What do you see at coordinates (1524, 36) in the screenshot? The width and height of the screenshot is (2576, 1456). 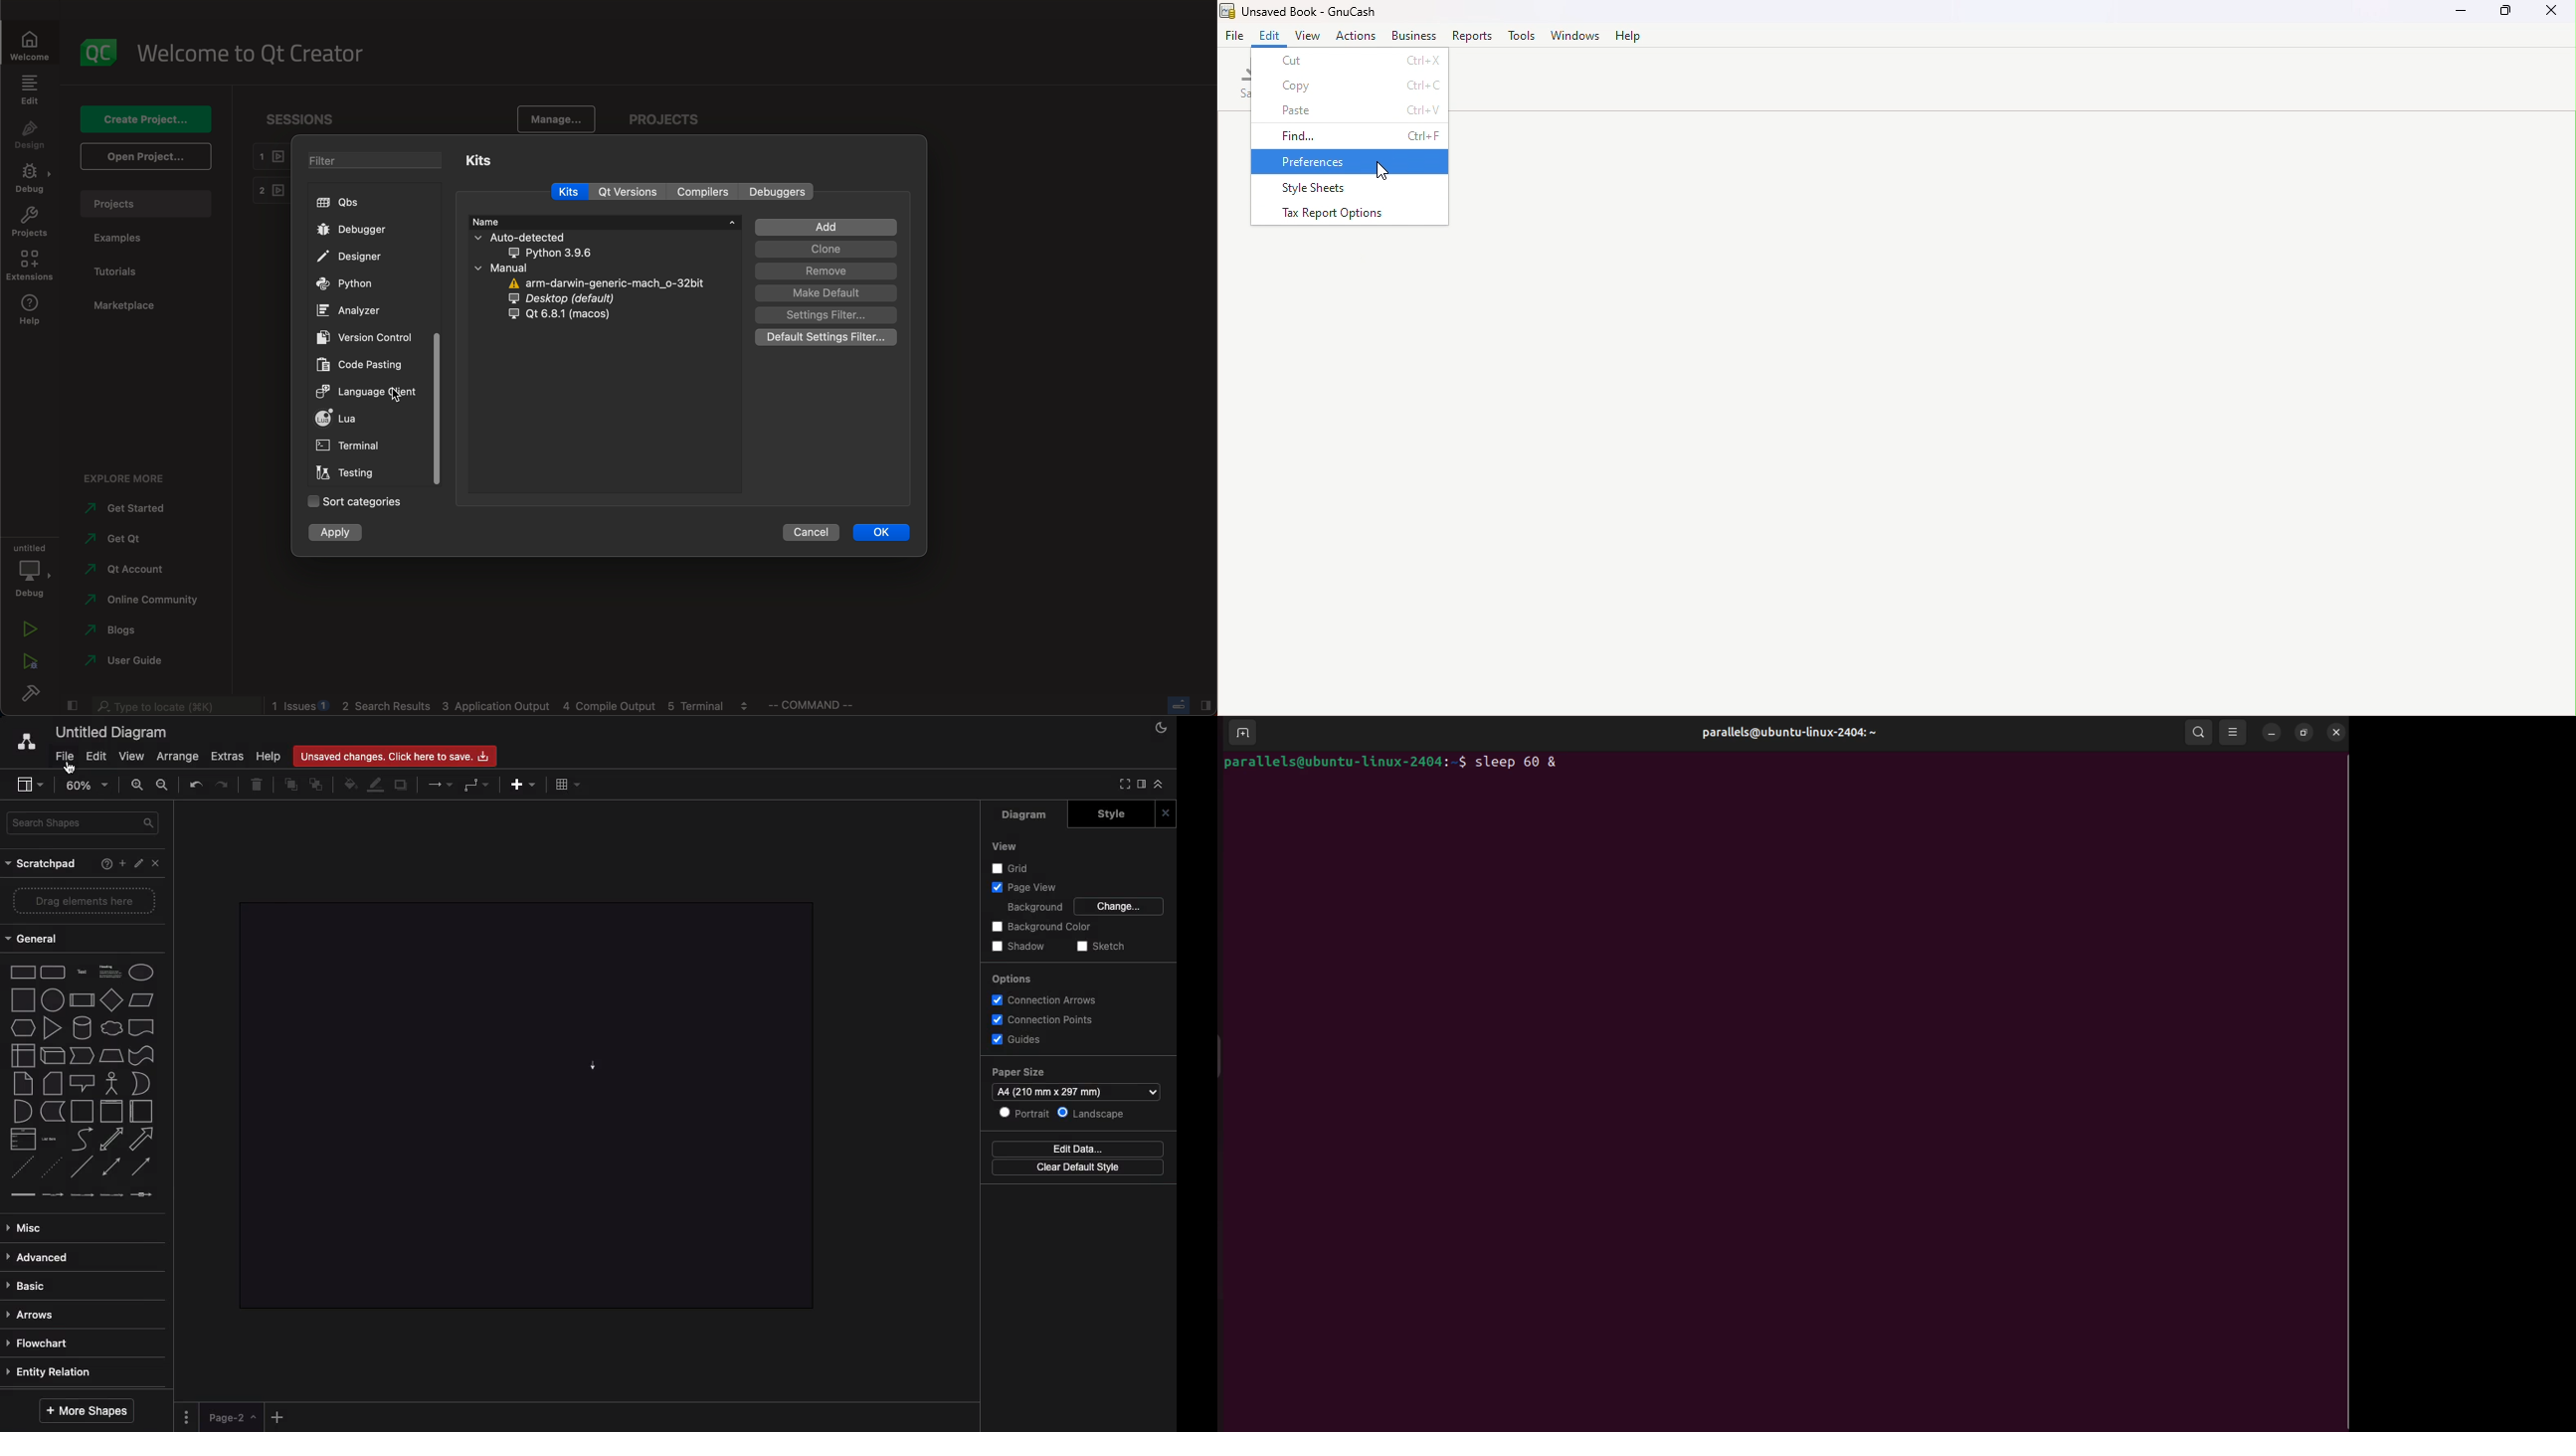 I see `Tools` at bounding box center [1524, 36].